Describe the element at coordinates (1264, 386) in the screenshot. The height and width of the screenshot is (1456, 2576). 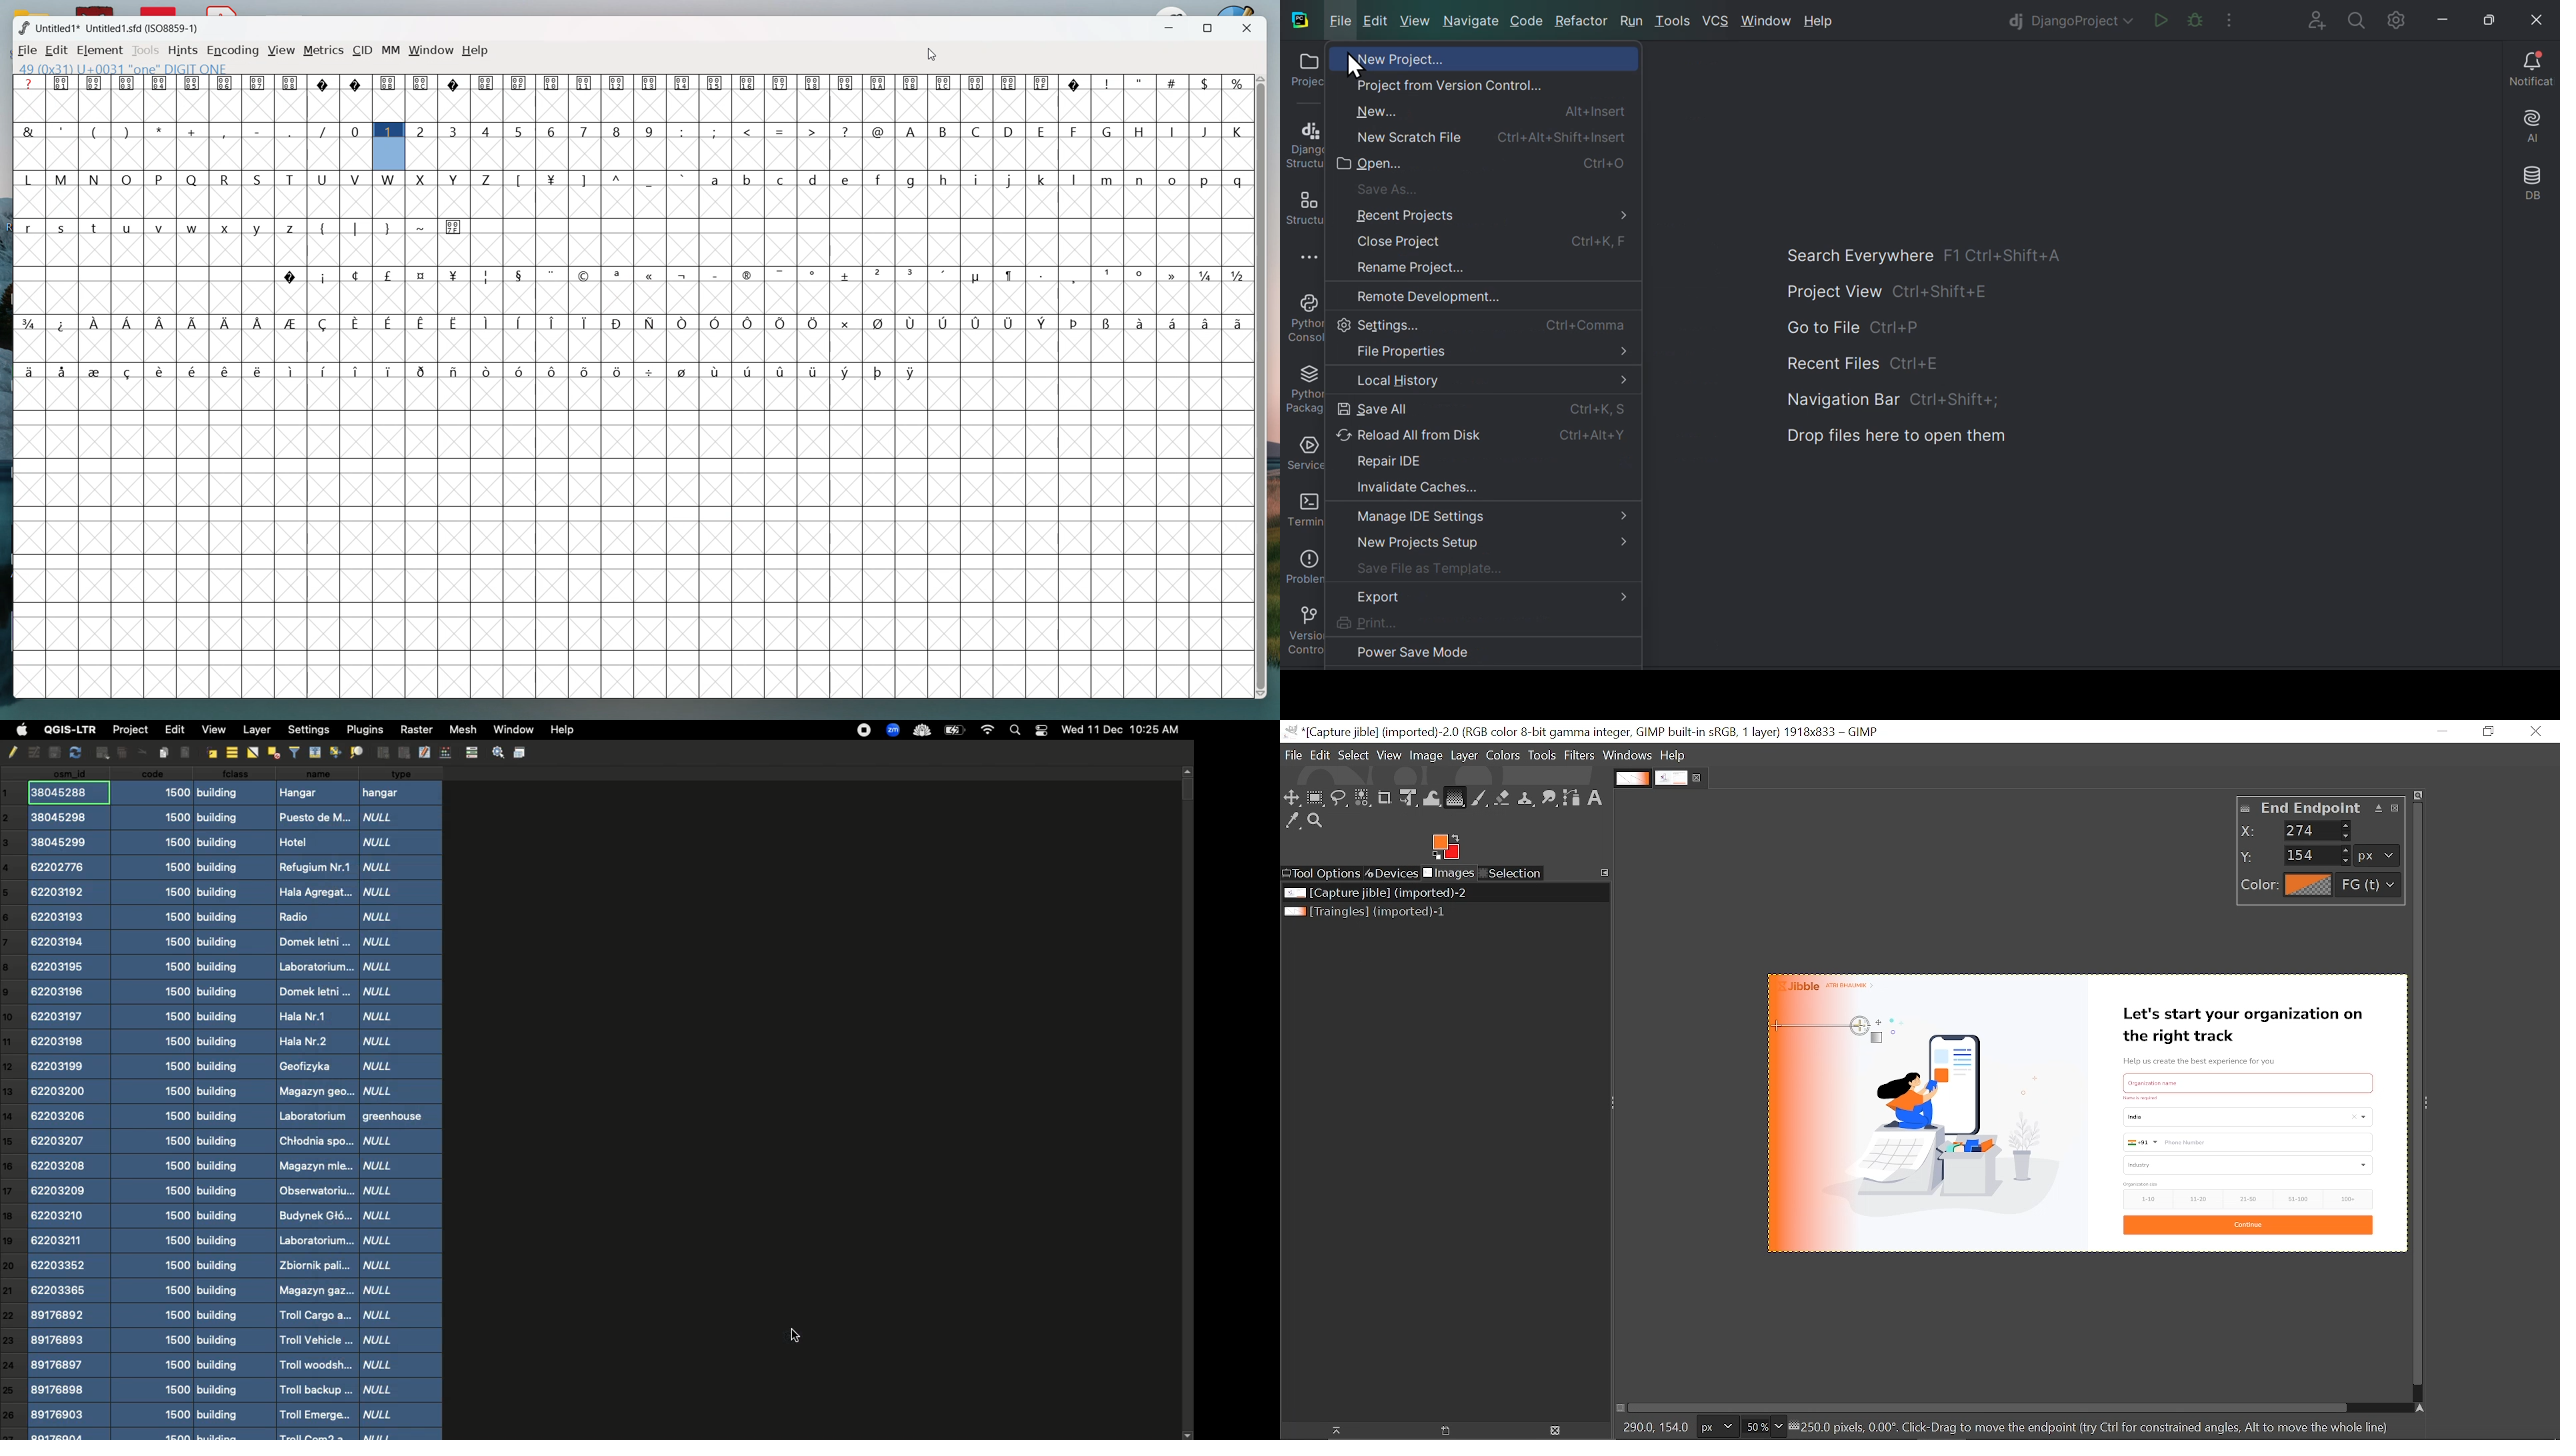
I see `vertical scrollbar` at that location.